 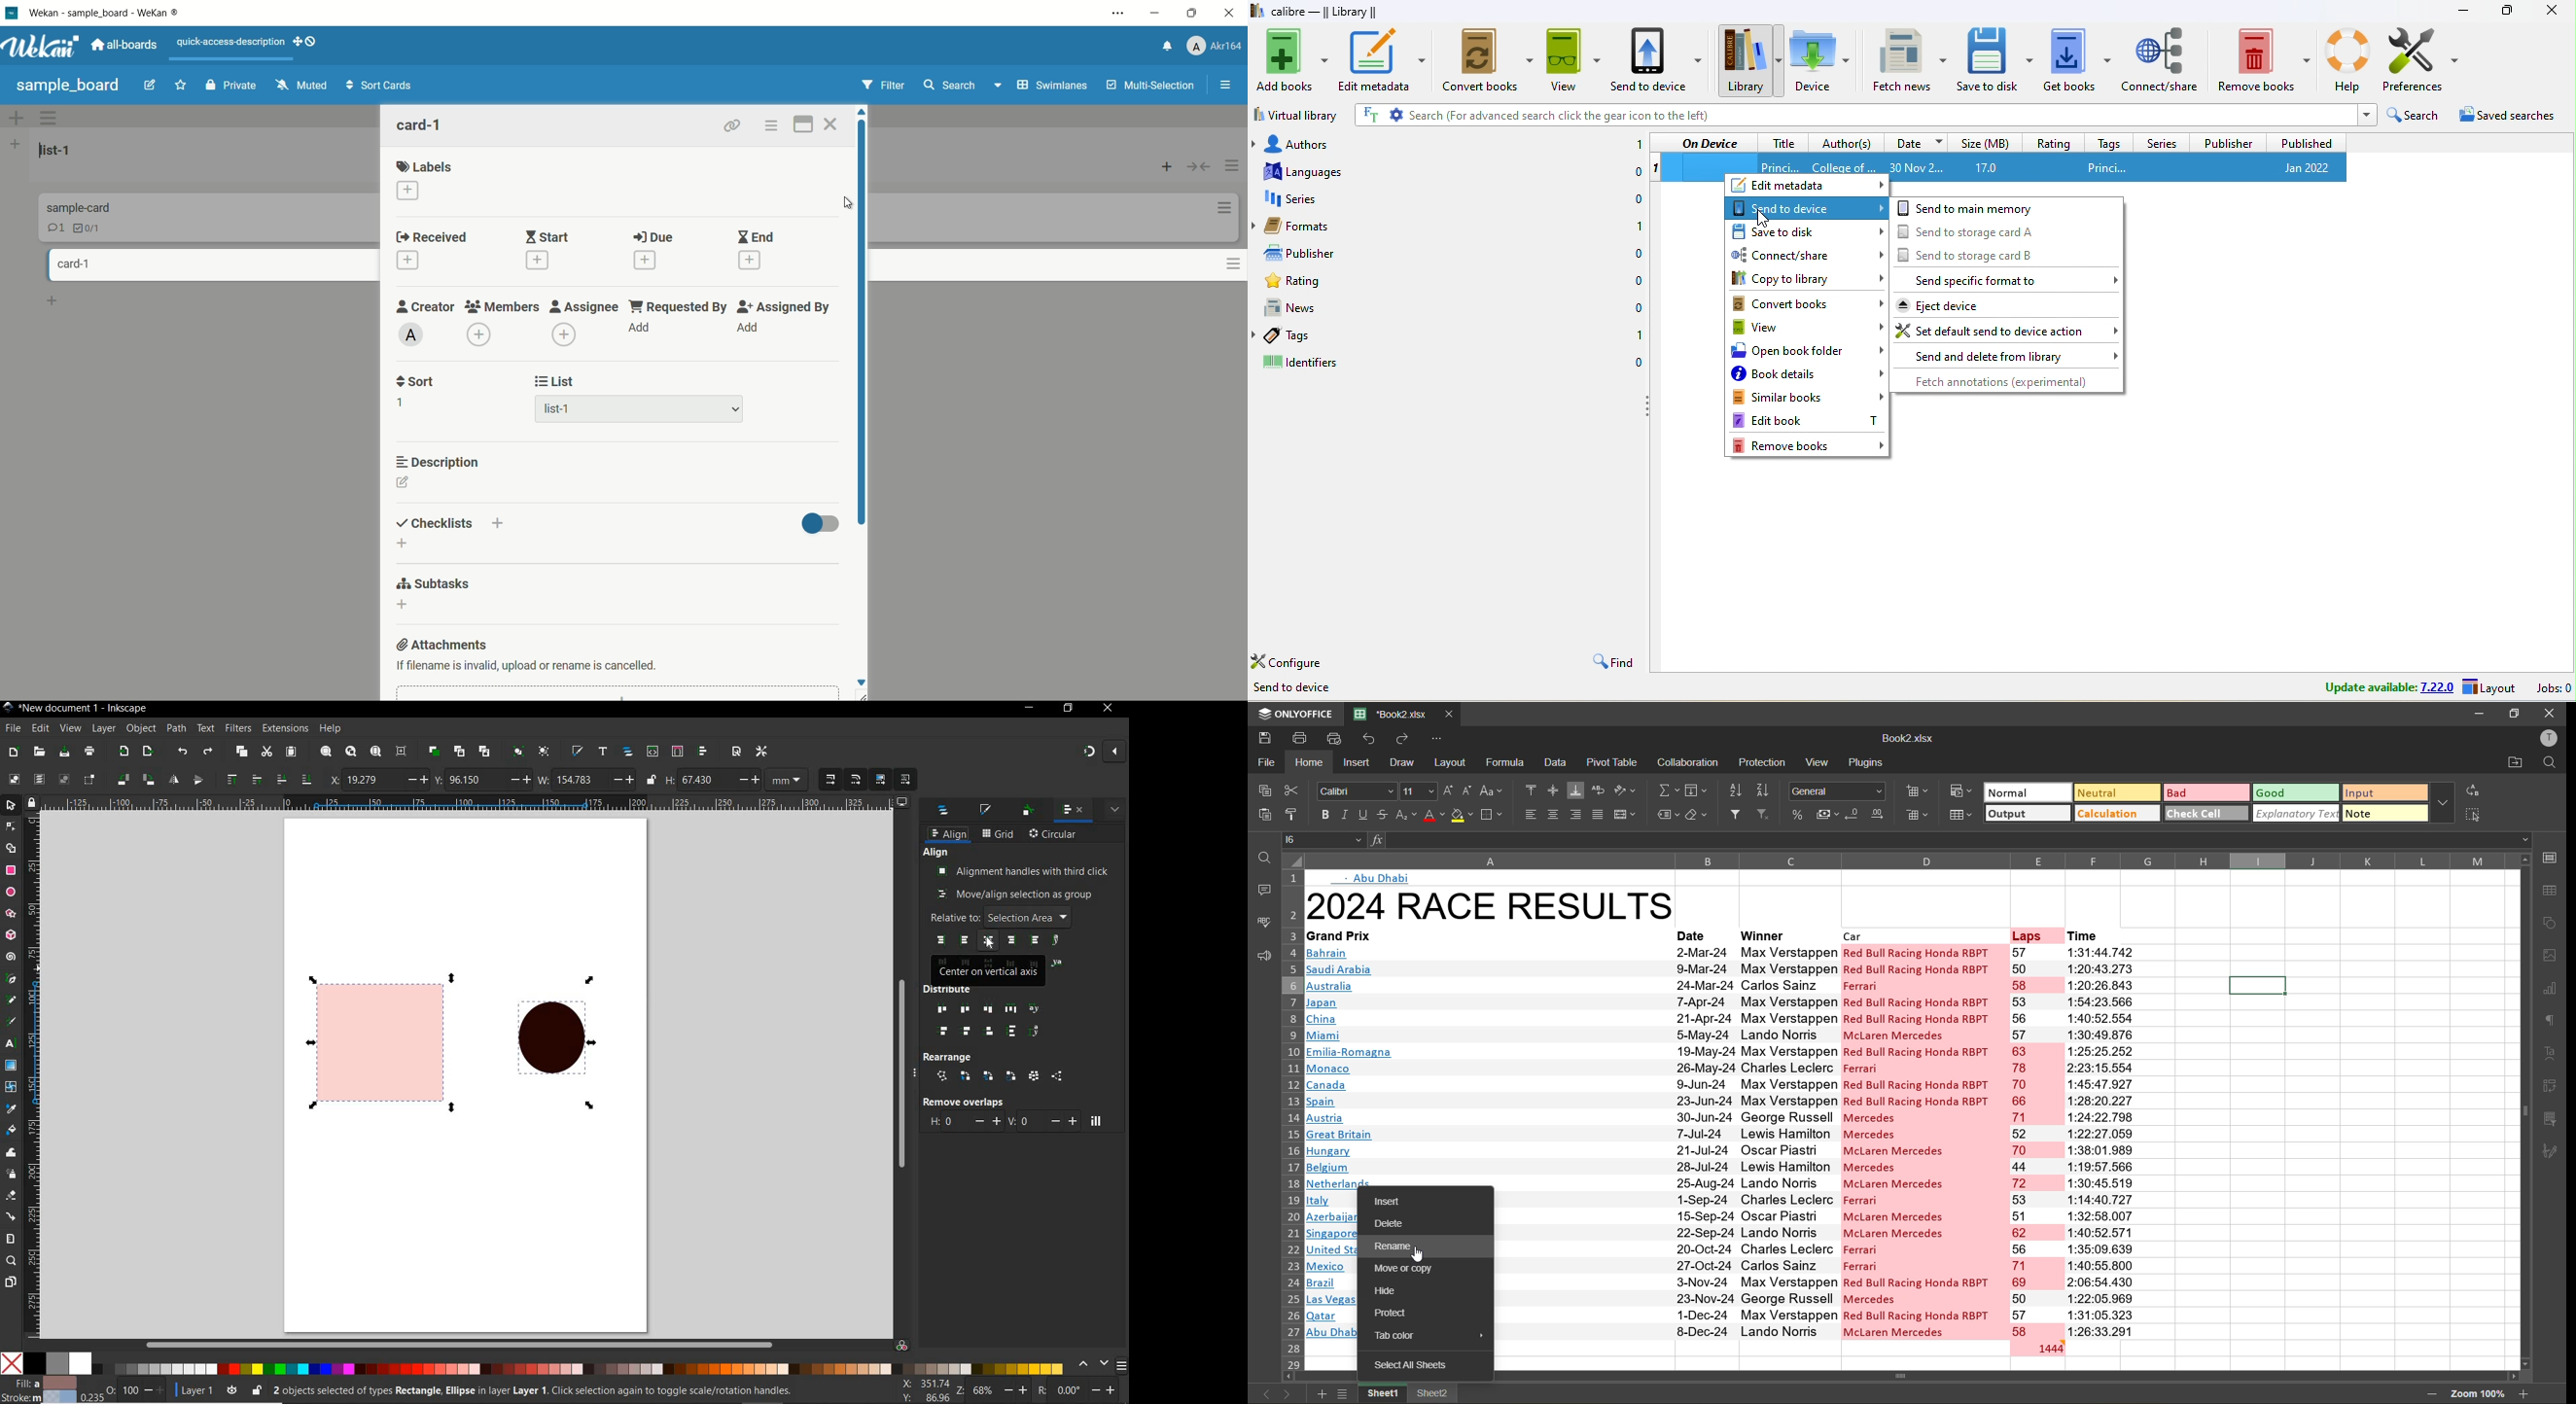 I want to click on feedback, so click(x=1261, y=960).